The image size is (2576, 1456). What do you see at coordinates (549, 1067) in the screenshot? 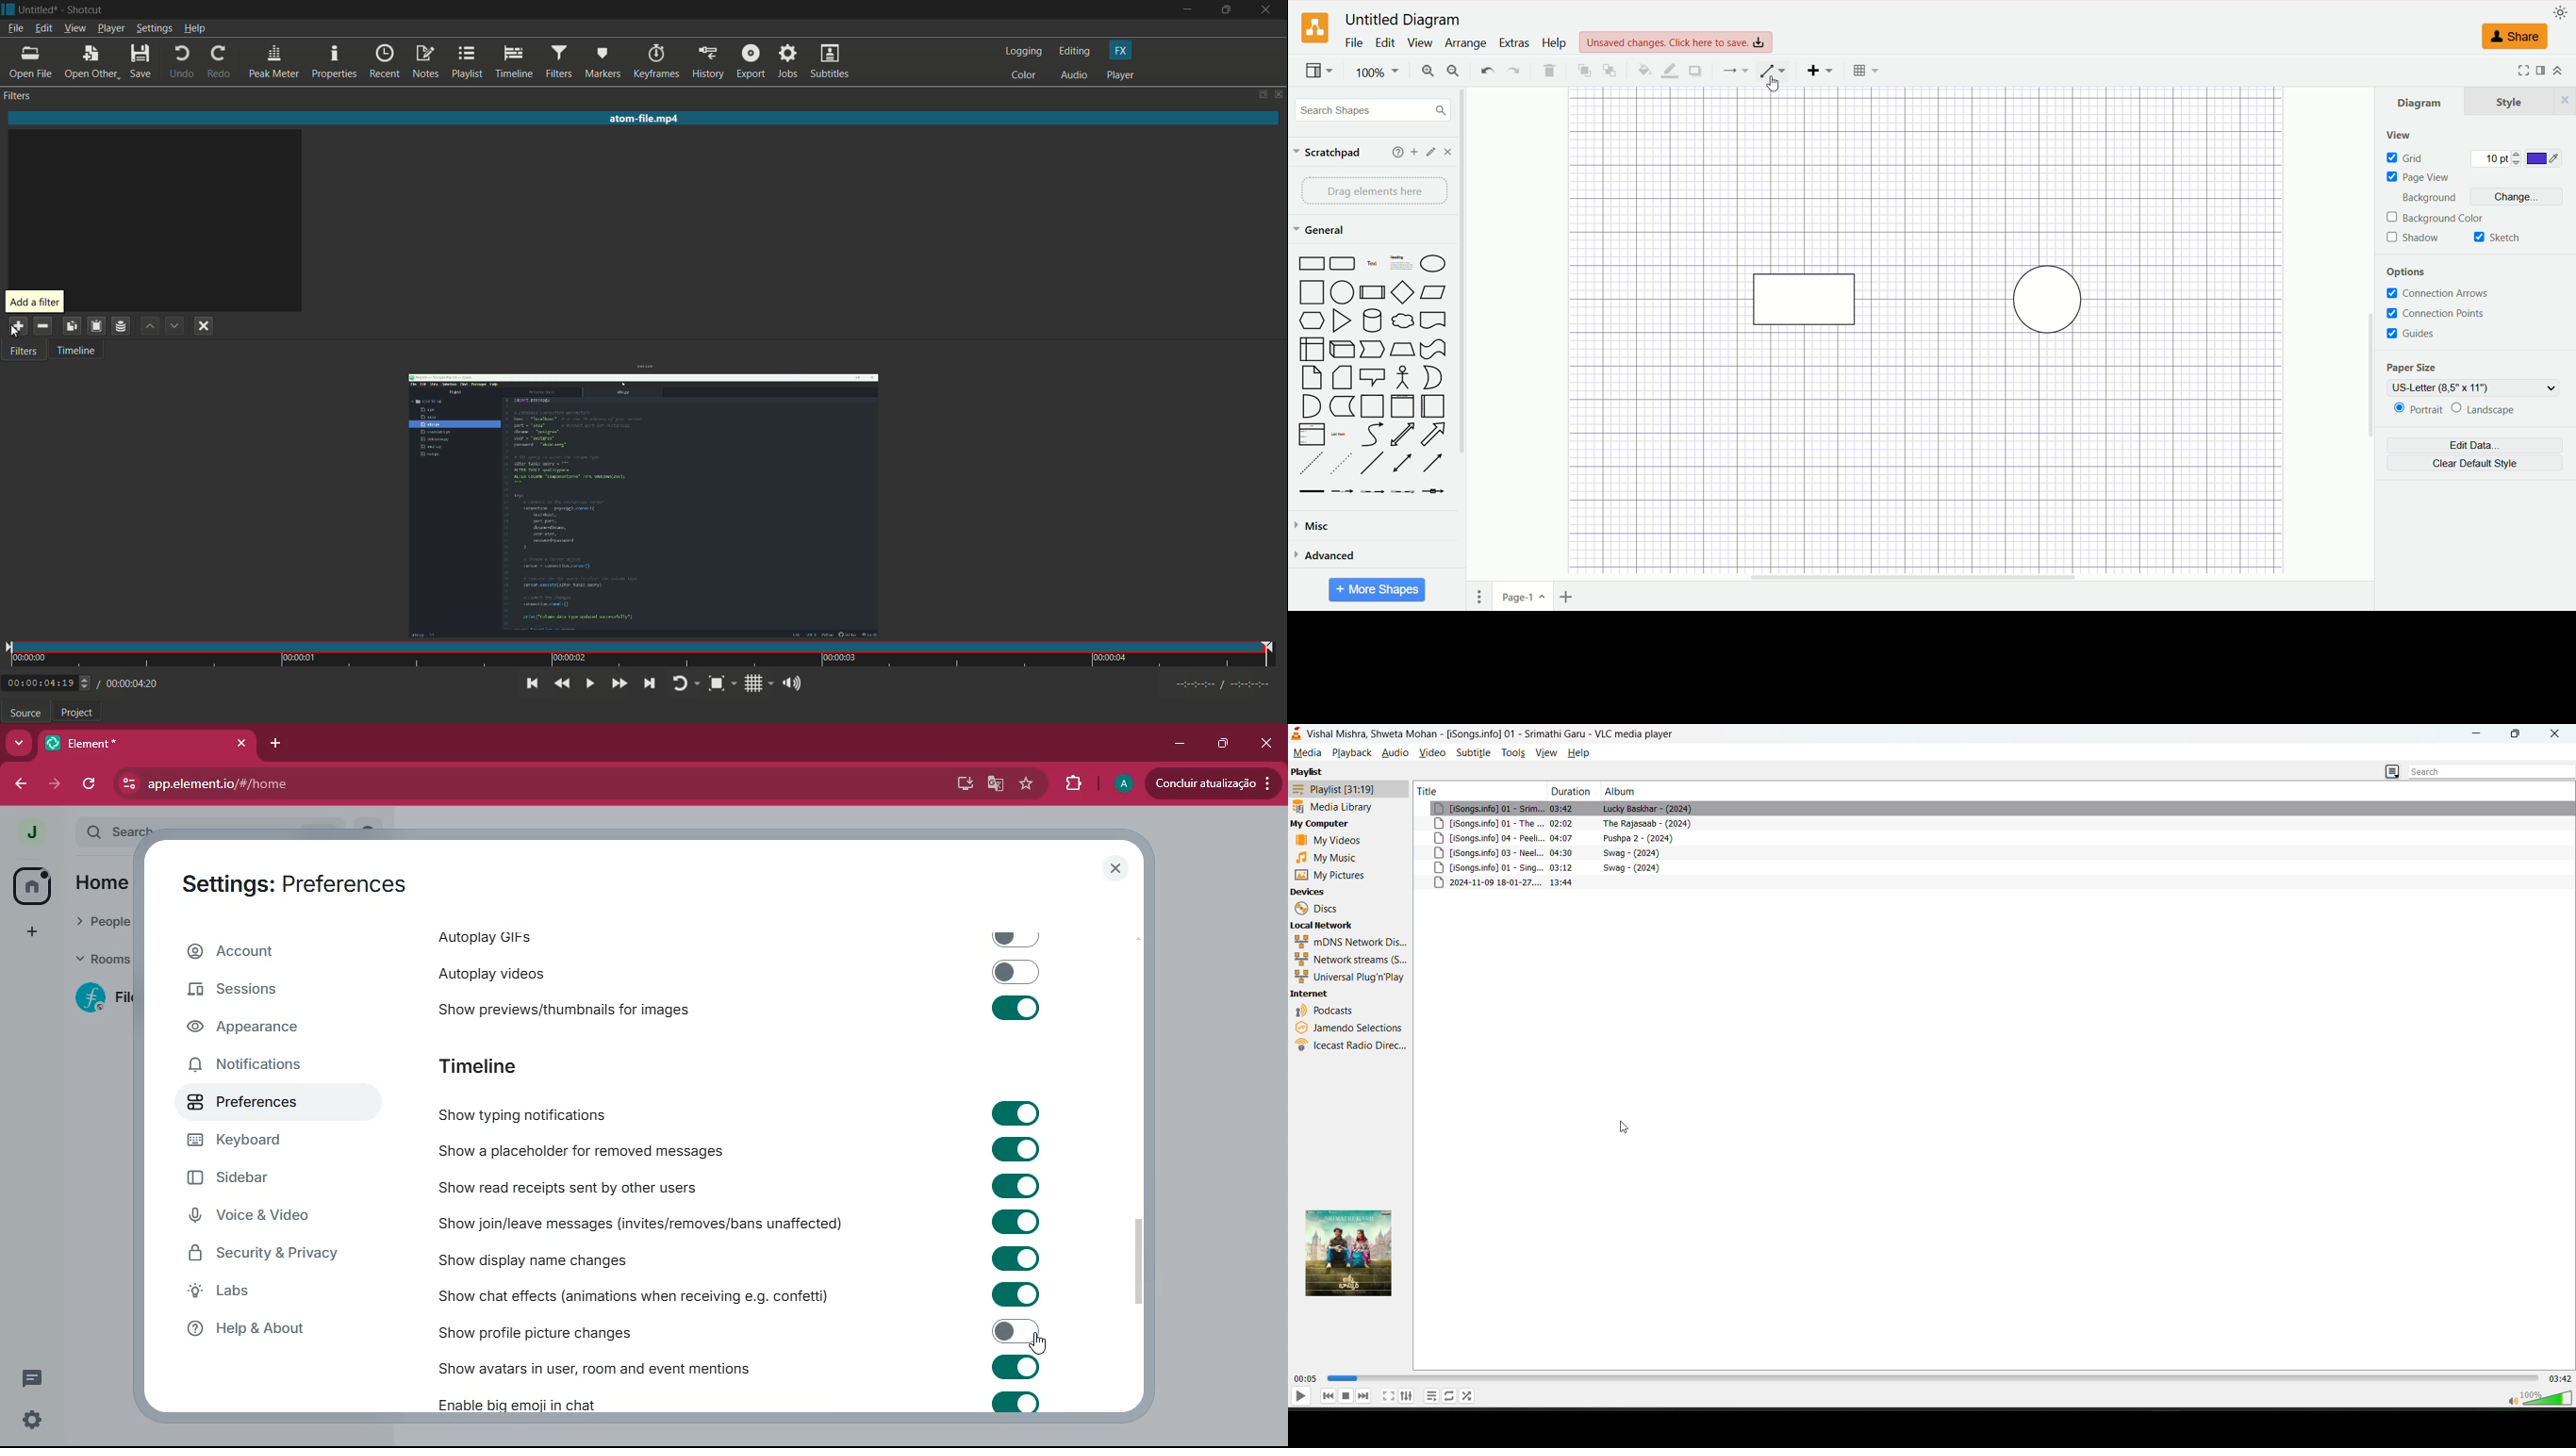
I see `timeline` at bounding box center [549, 1067].